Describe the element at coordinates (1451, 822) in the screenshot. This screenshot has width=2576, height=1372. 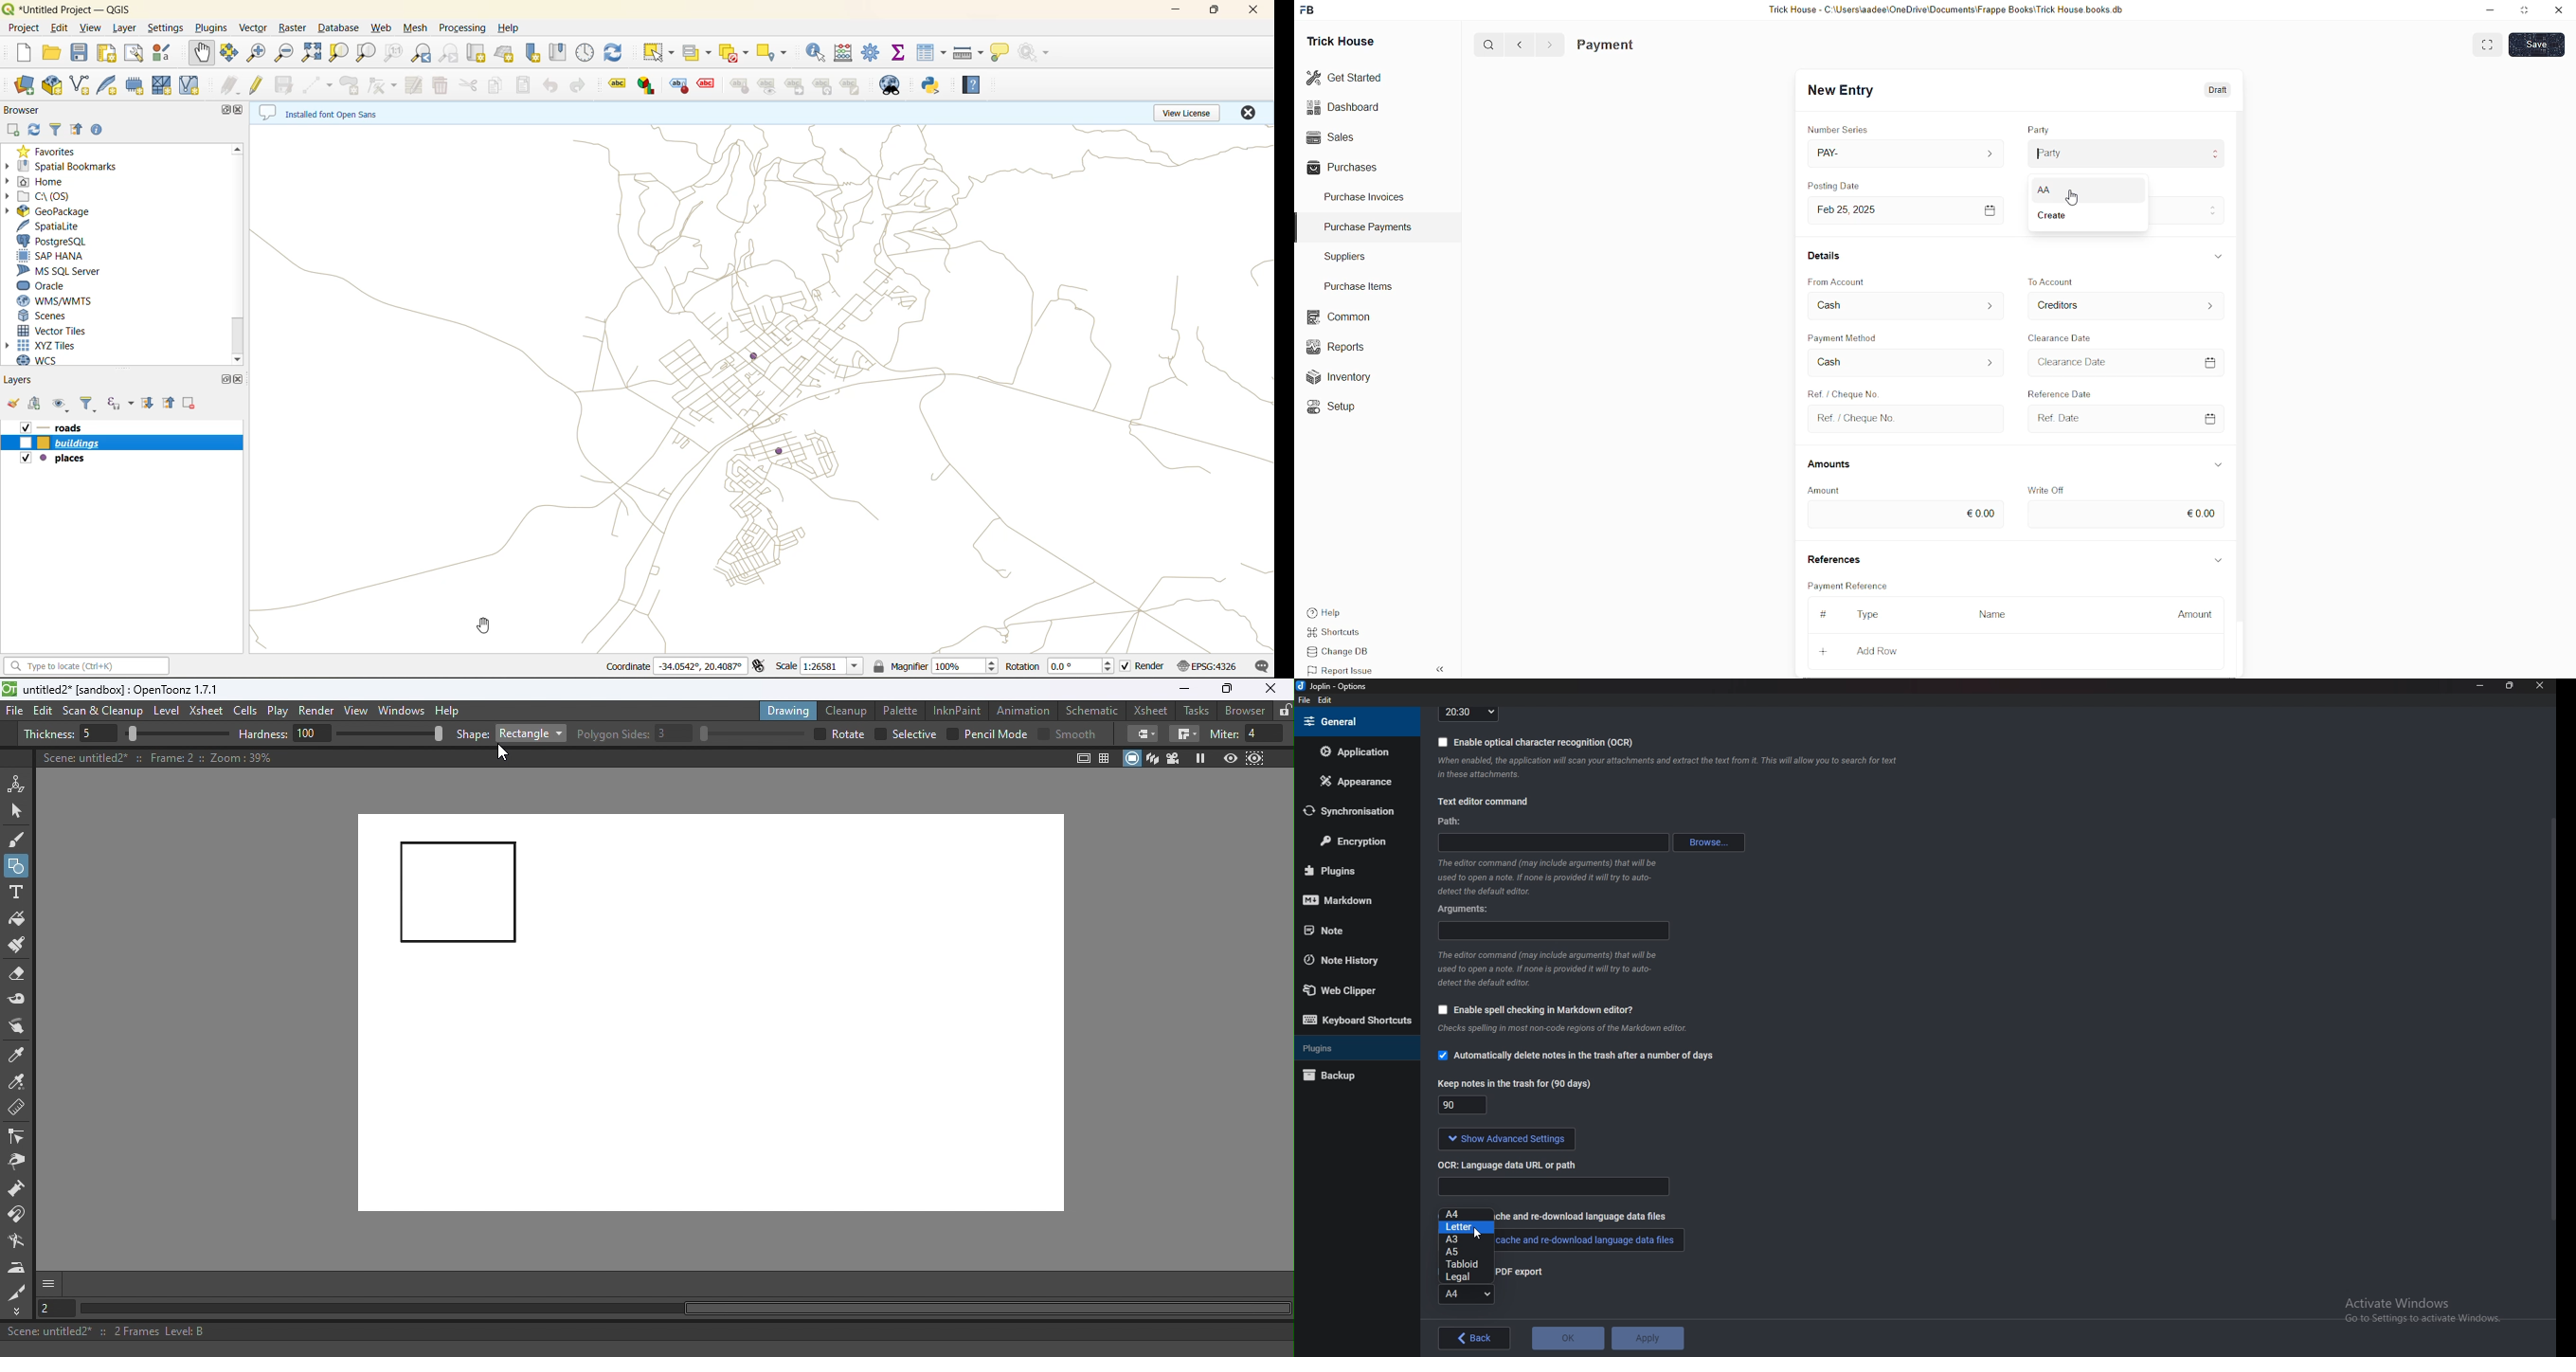
I see `path` at that location.